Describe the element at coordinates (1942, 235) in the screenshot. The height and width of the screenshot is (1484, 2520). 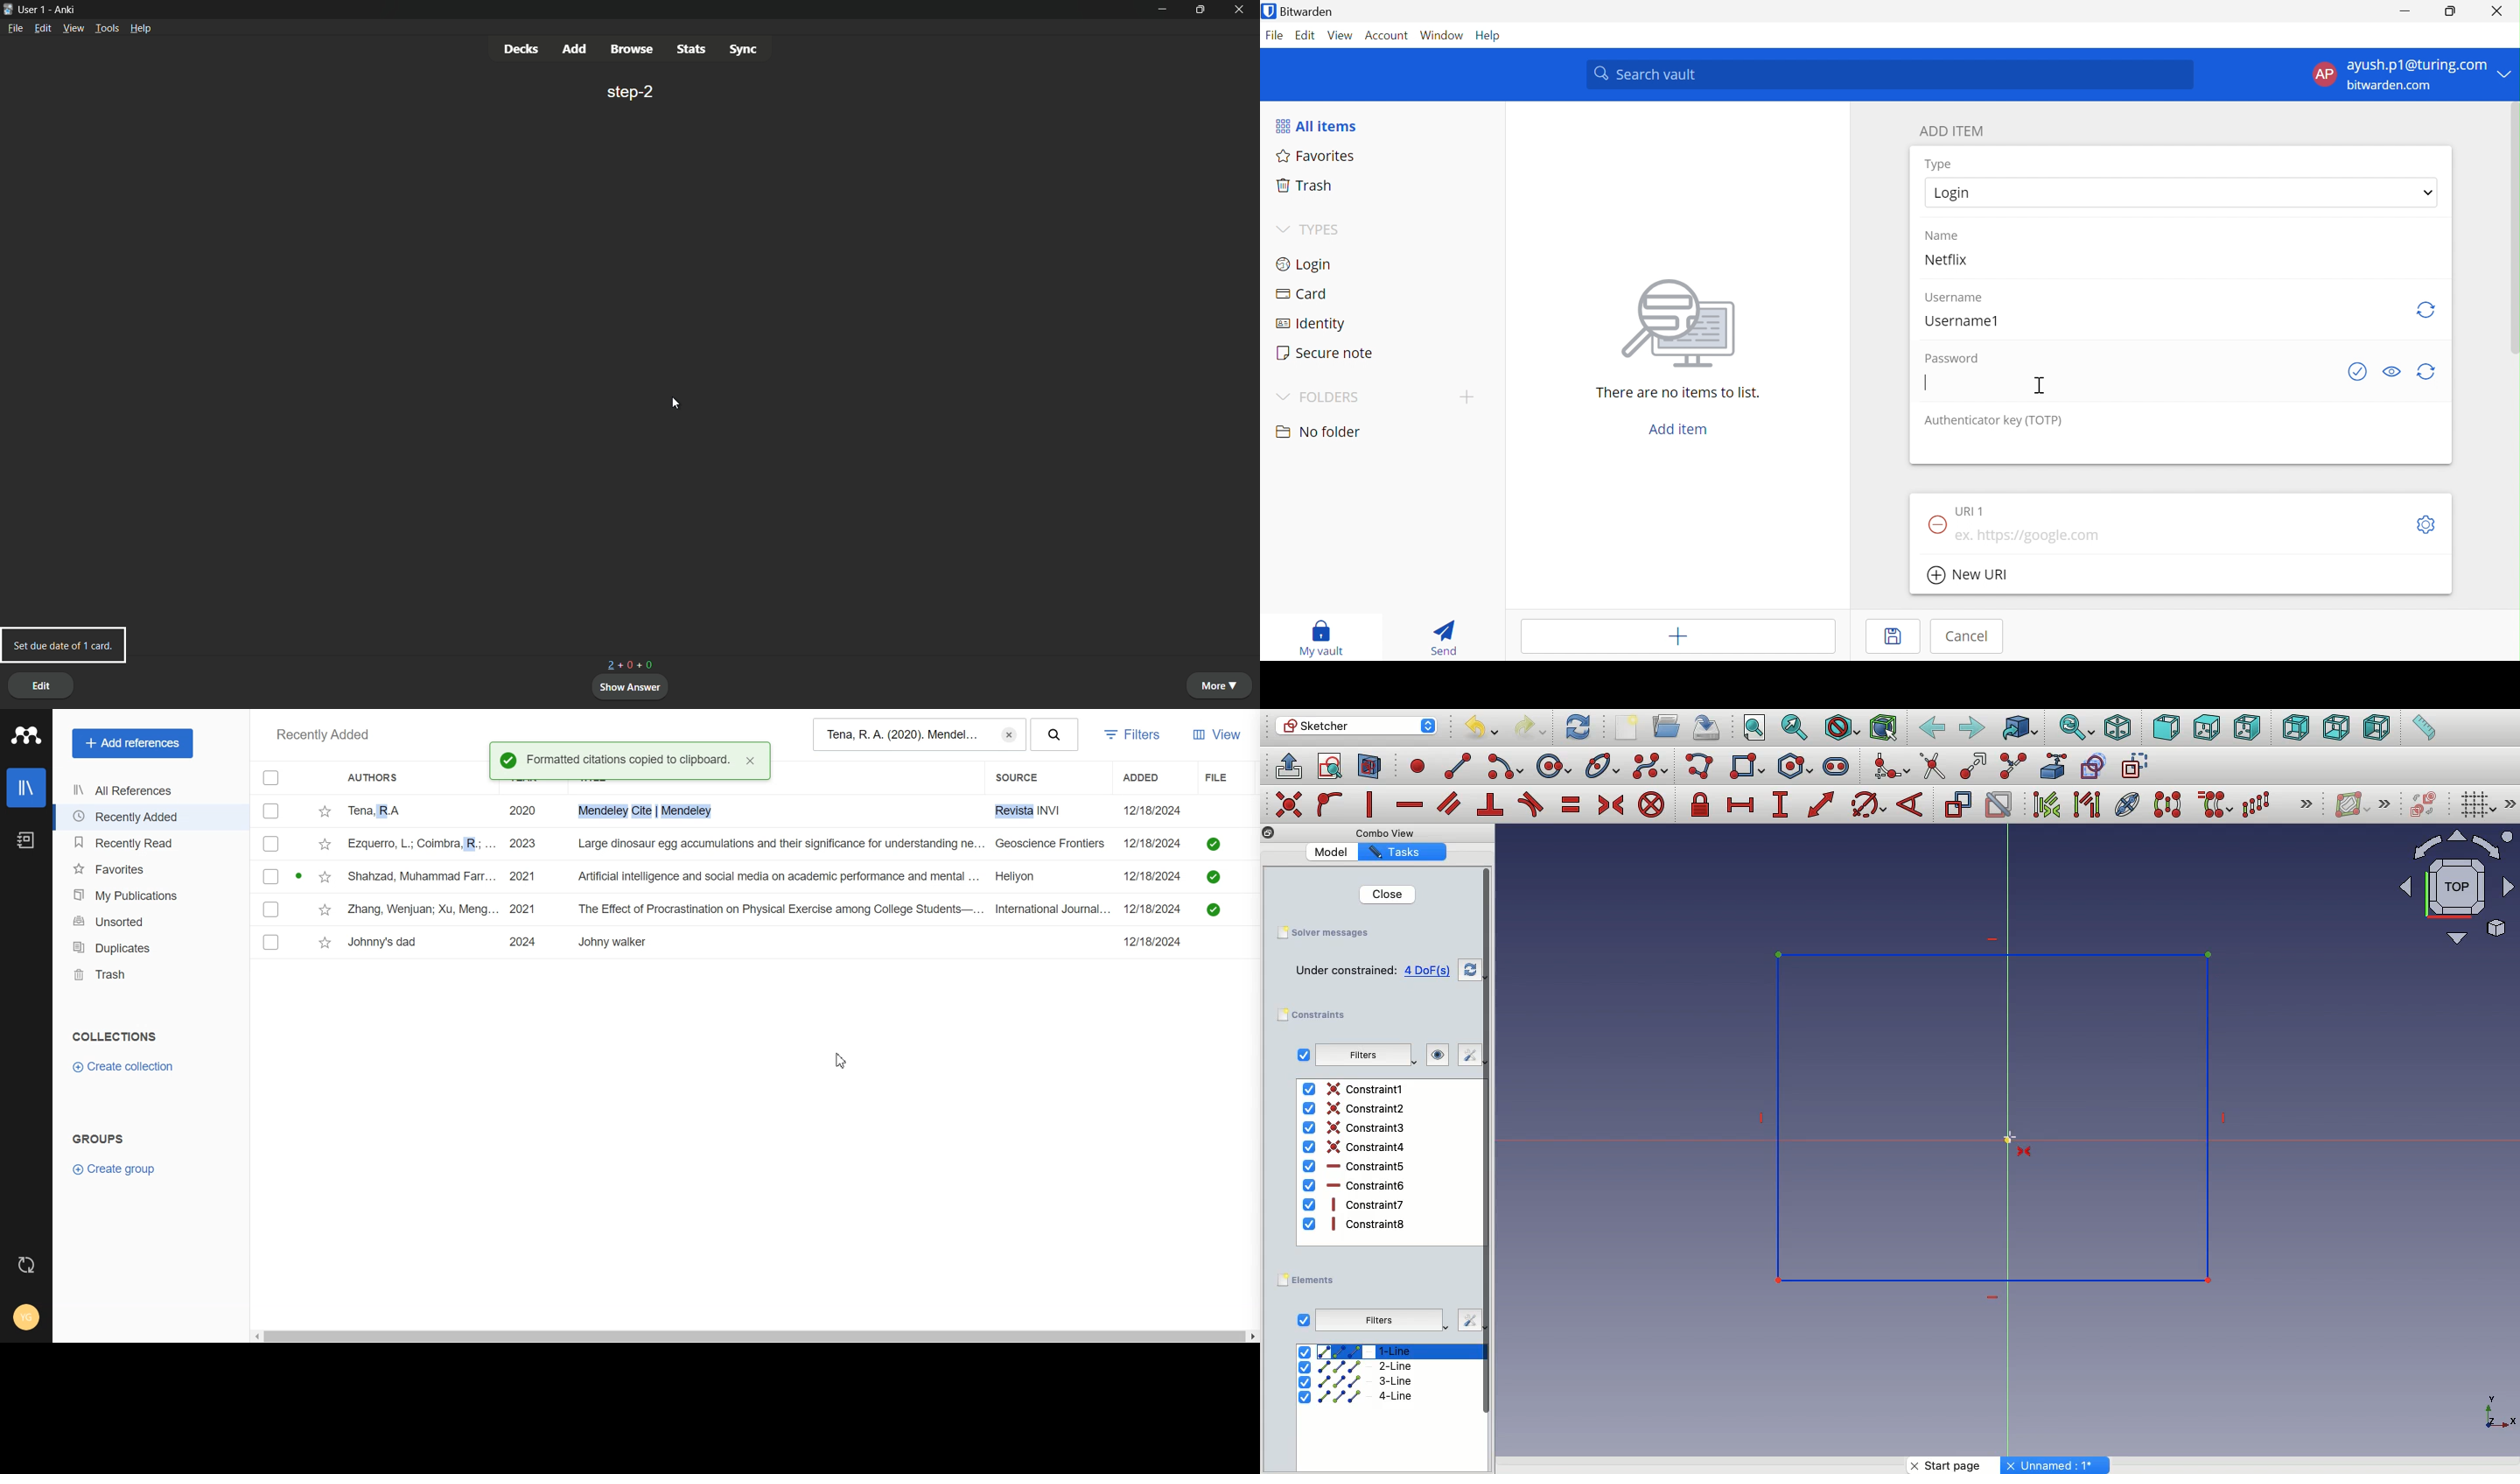
I see `Name` at that location.